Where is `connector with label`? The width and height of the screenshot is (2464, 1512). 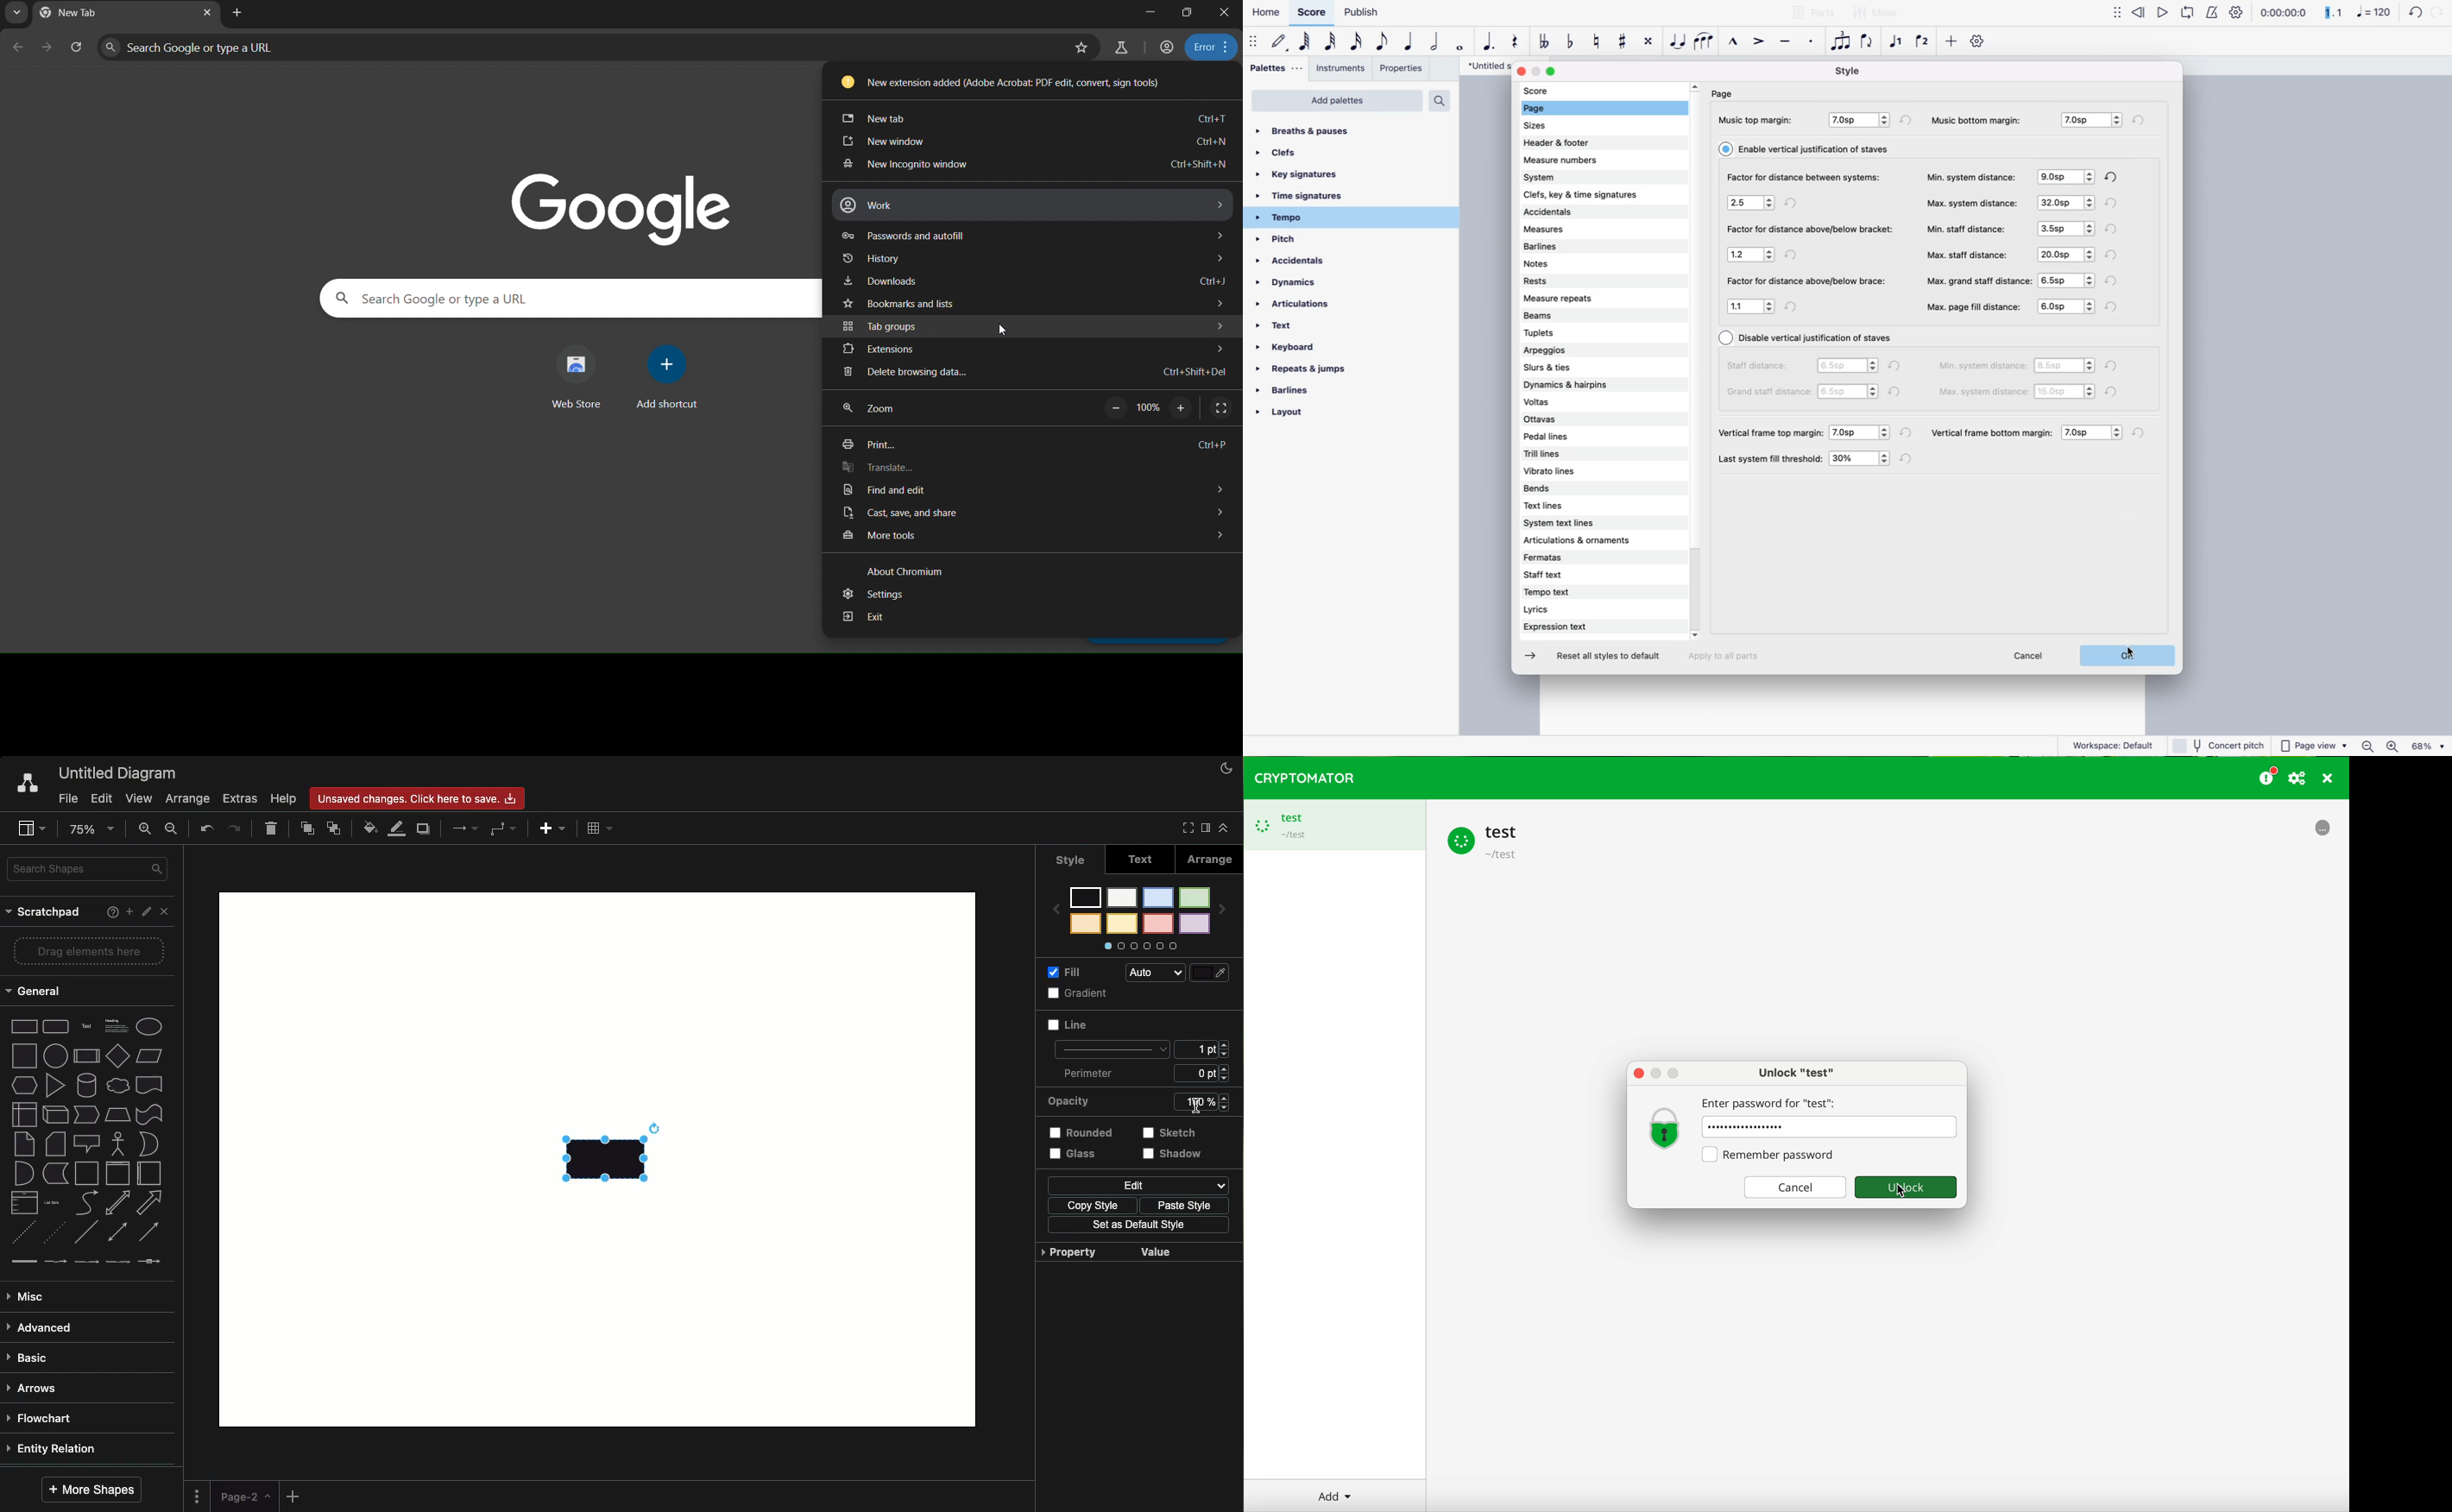 connector with label is located at coordinates (56, 1261).